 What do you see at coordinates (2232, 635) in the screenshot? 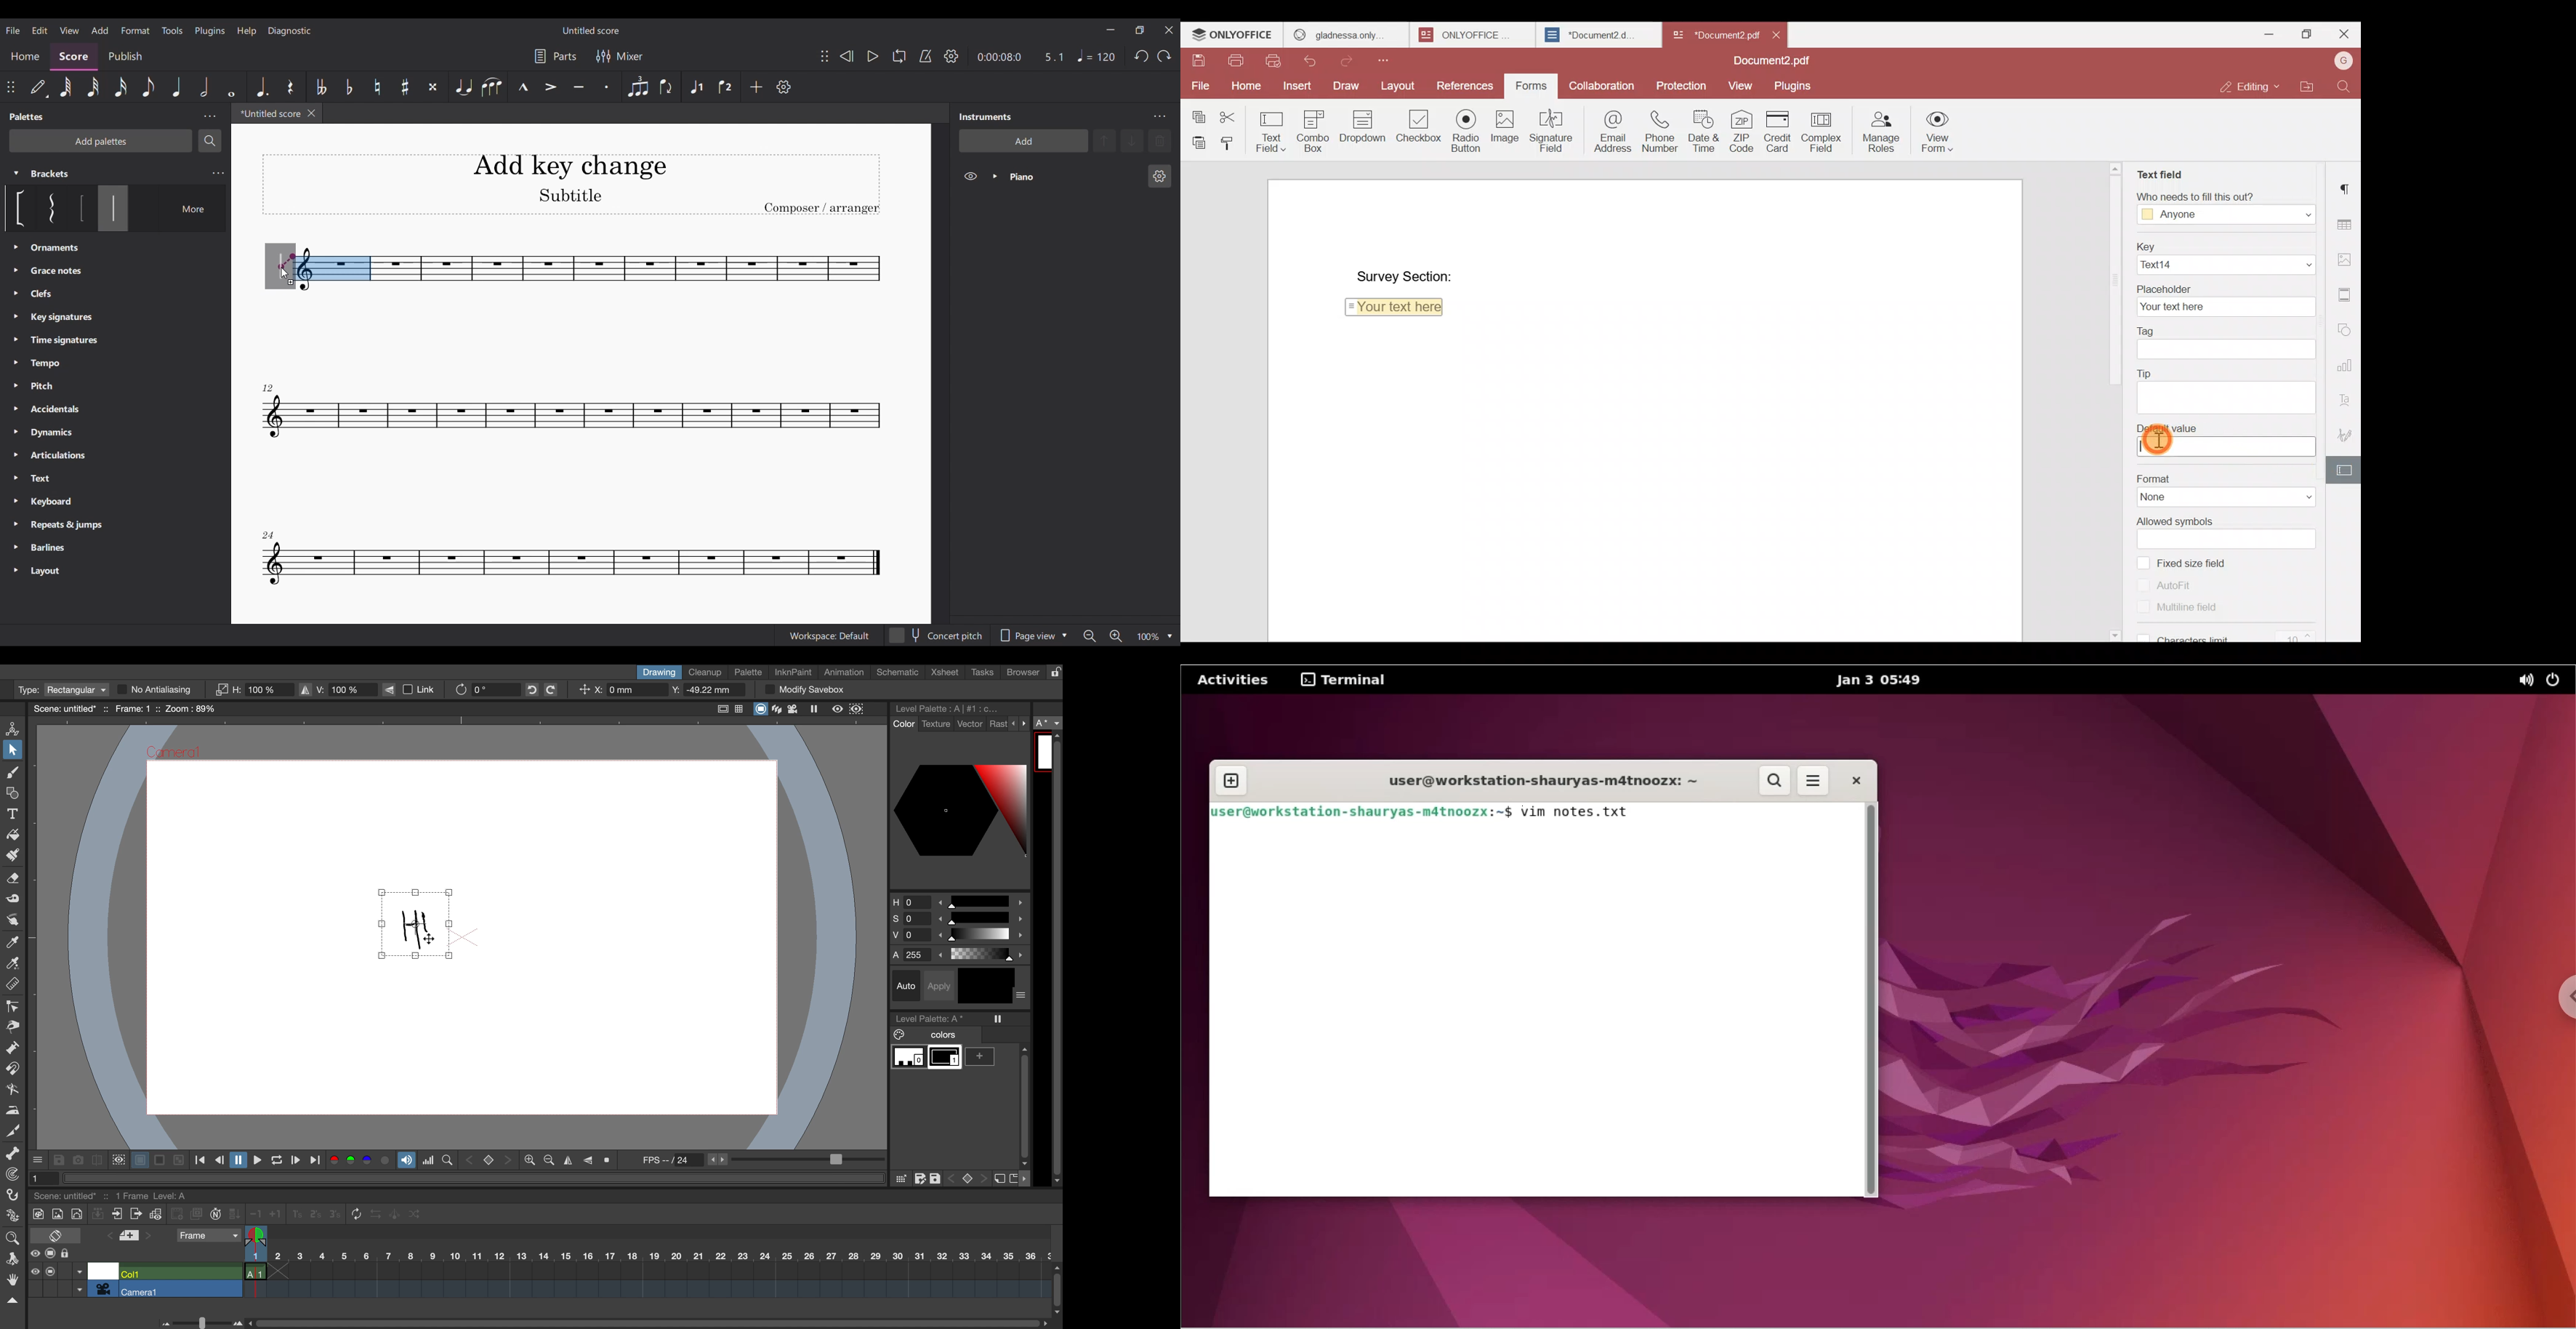
I see `Characters limit` at bounding box center [2232, 635].